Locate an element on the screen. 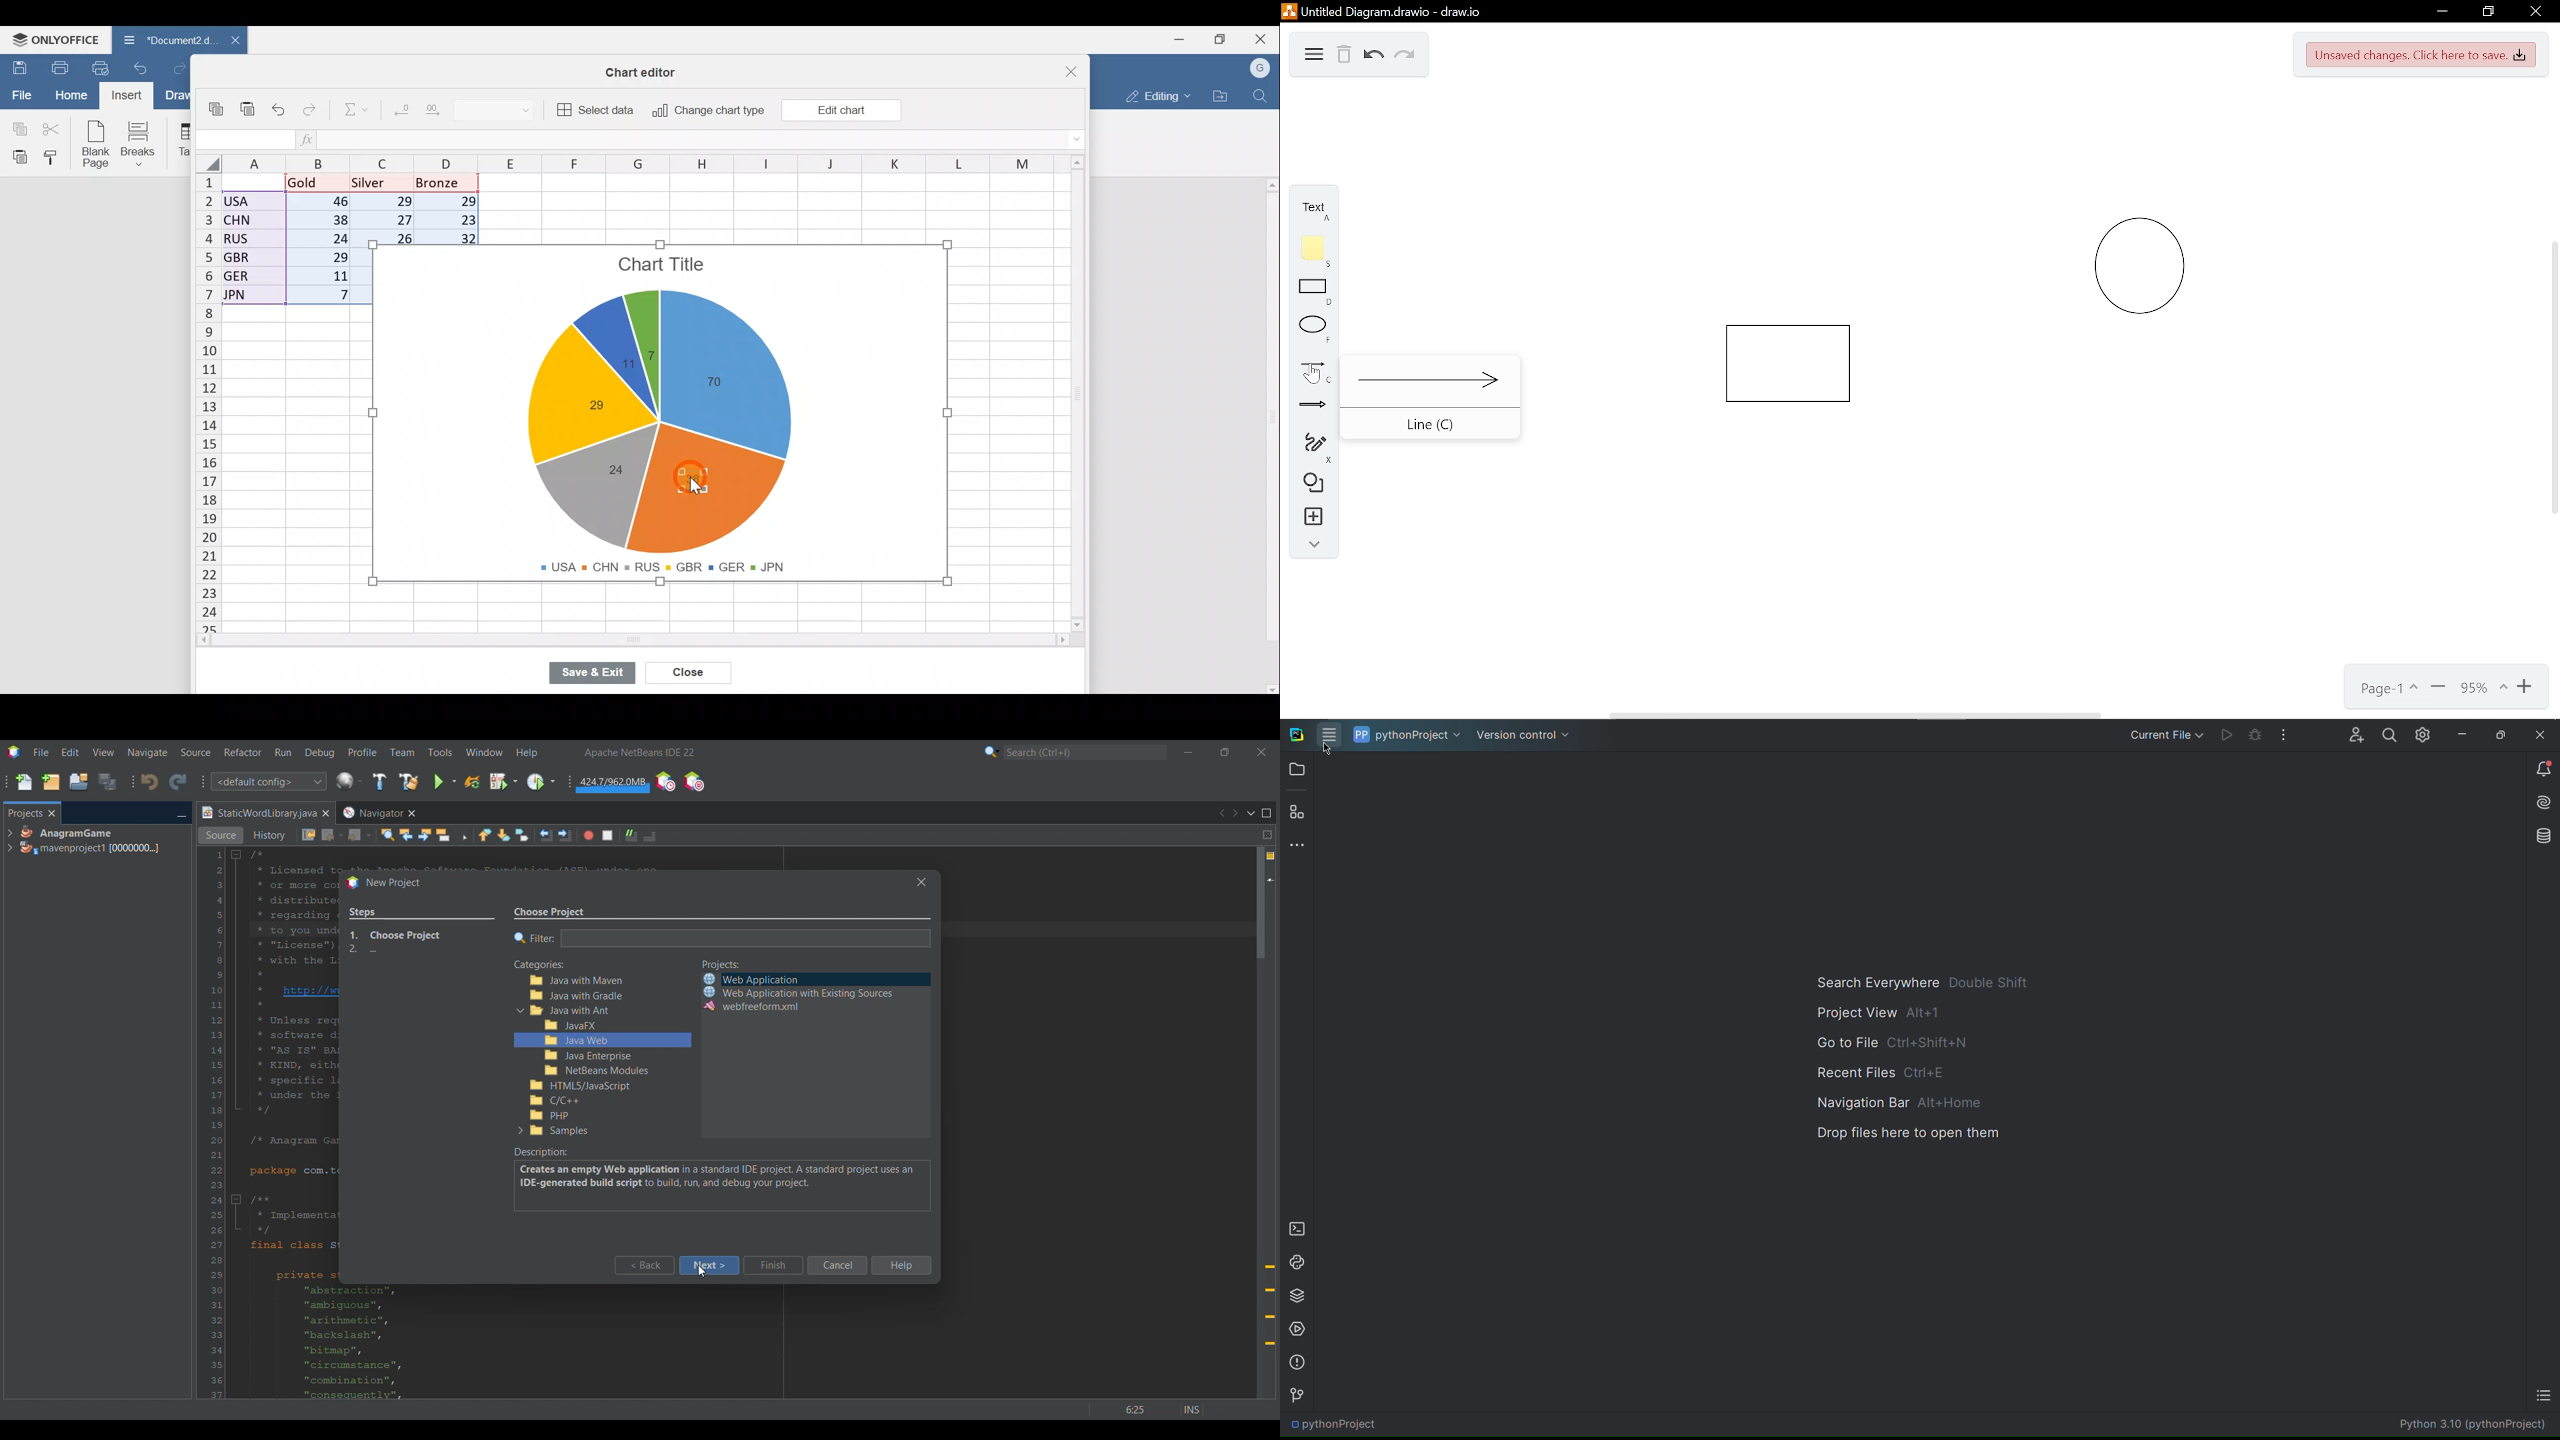 The image size is (2576, 1456). Account name is located at coordinates (1261, 69).